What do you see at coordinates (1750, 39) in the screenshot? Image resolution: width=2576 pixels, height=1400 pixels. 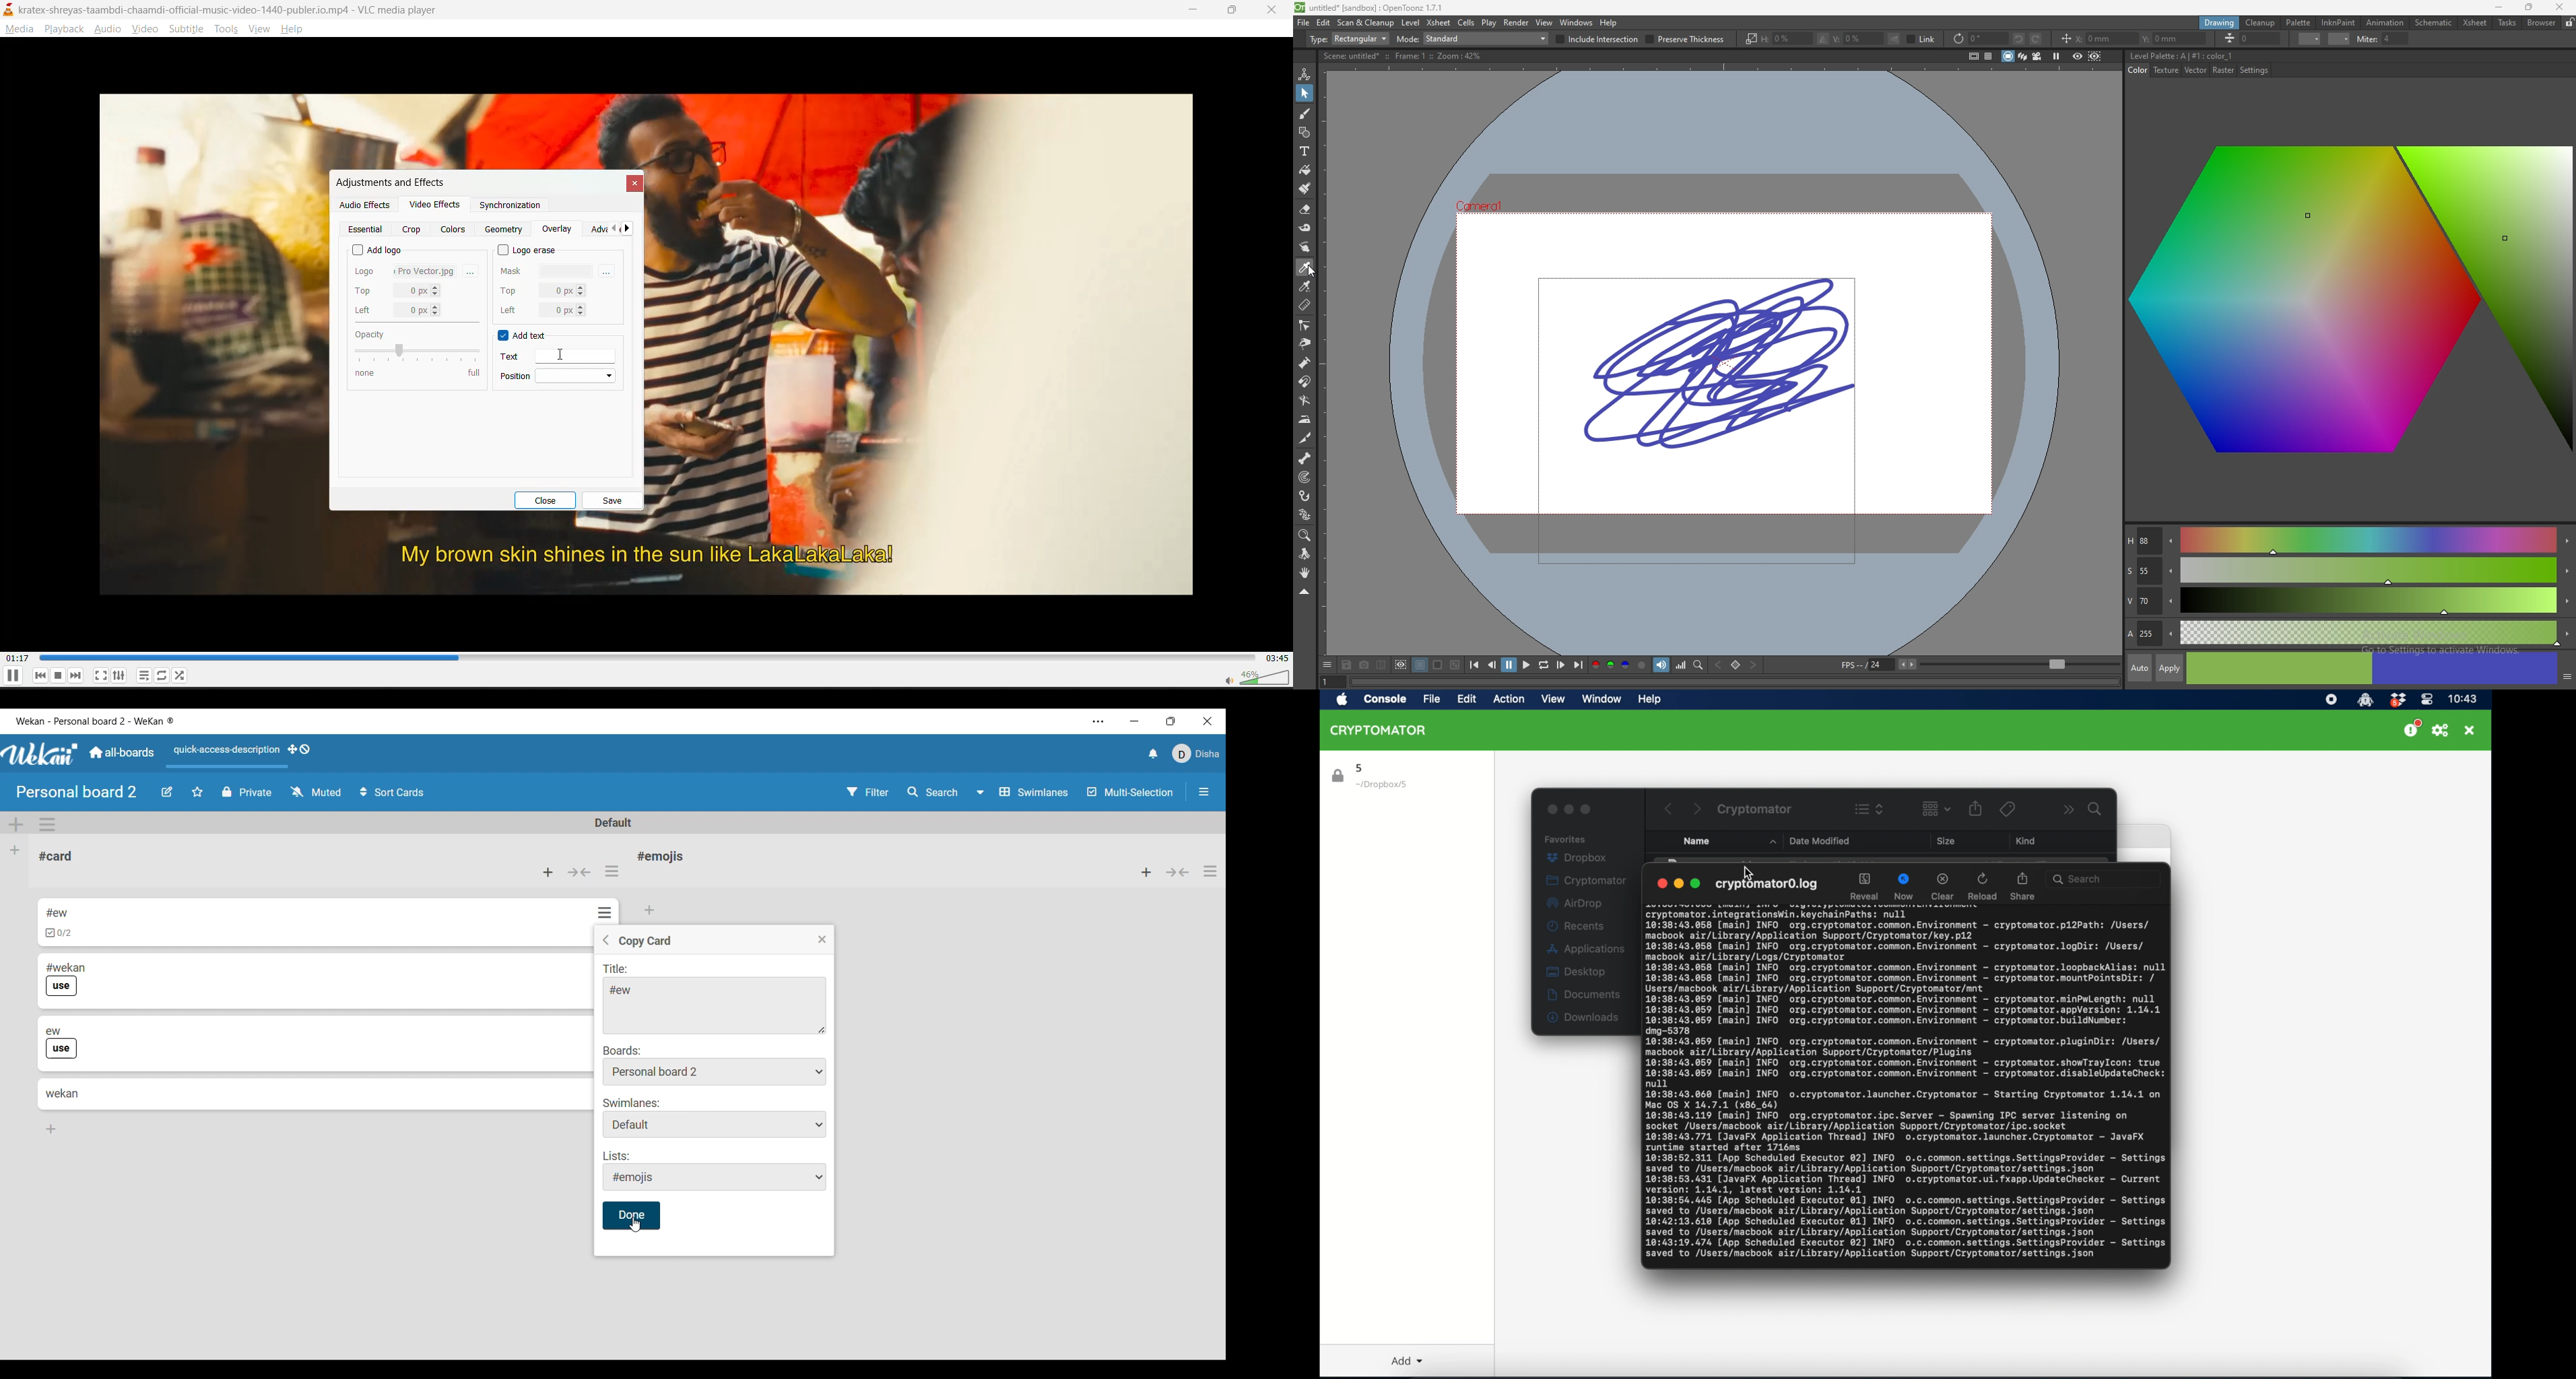 I see `scale` at bounding box center [1750, 39].